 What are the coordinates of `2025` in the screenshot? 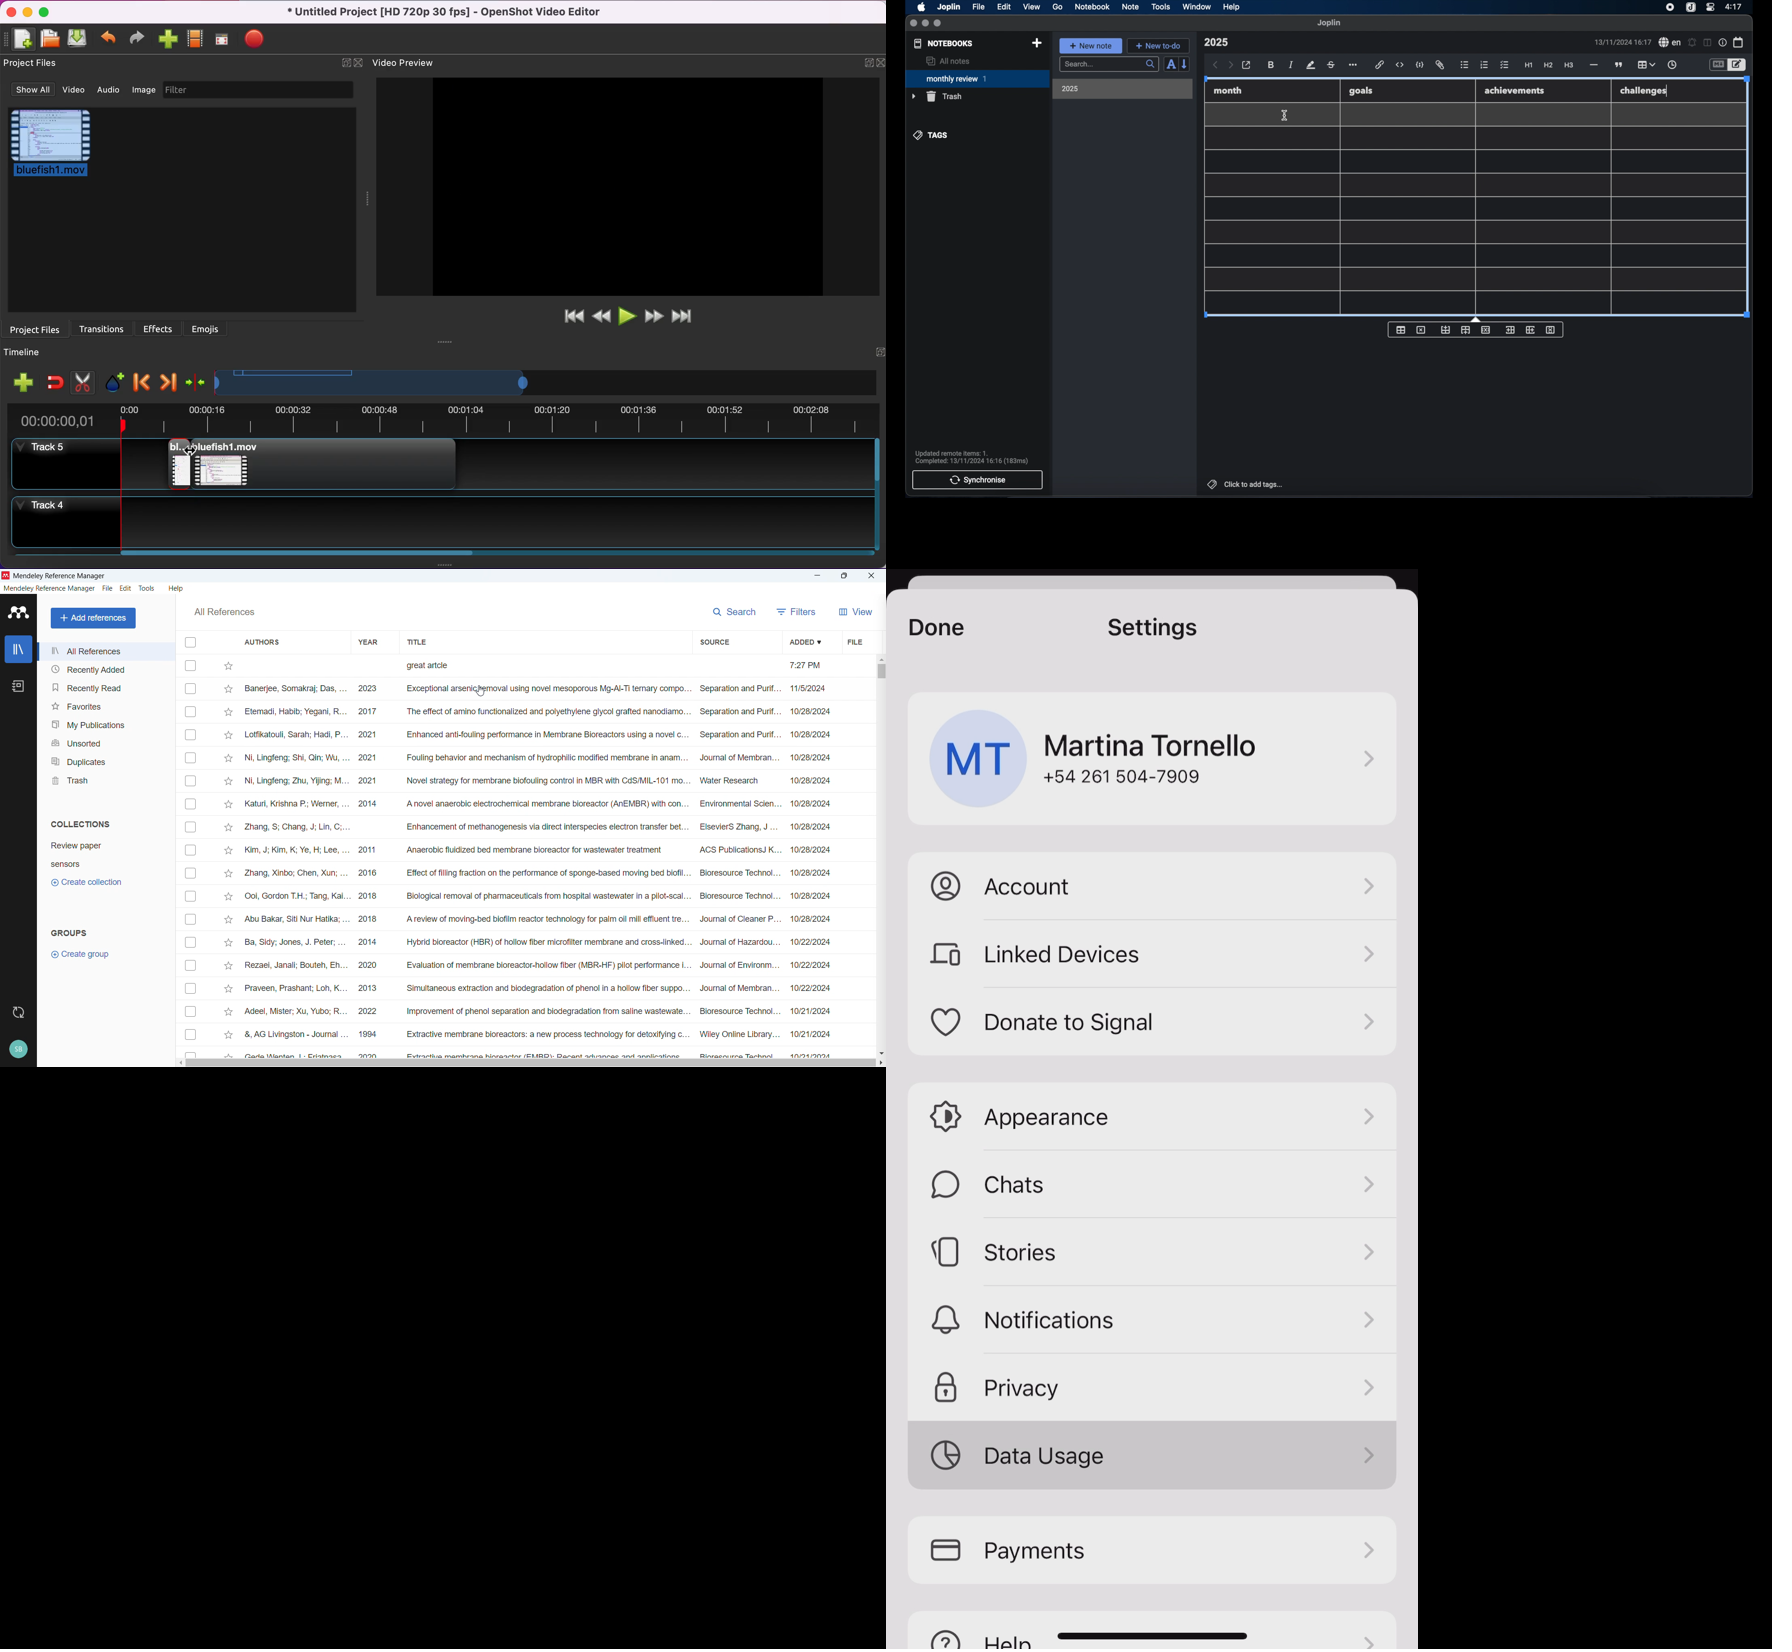 It's located at (1070, 89).